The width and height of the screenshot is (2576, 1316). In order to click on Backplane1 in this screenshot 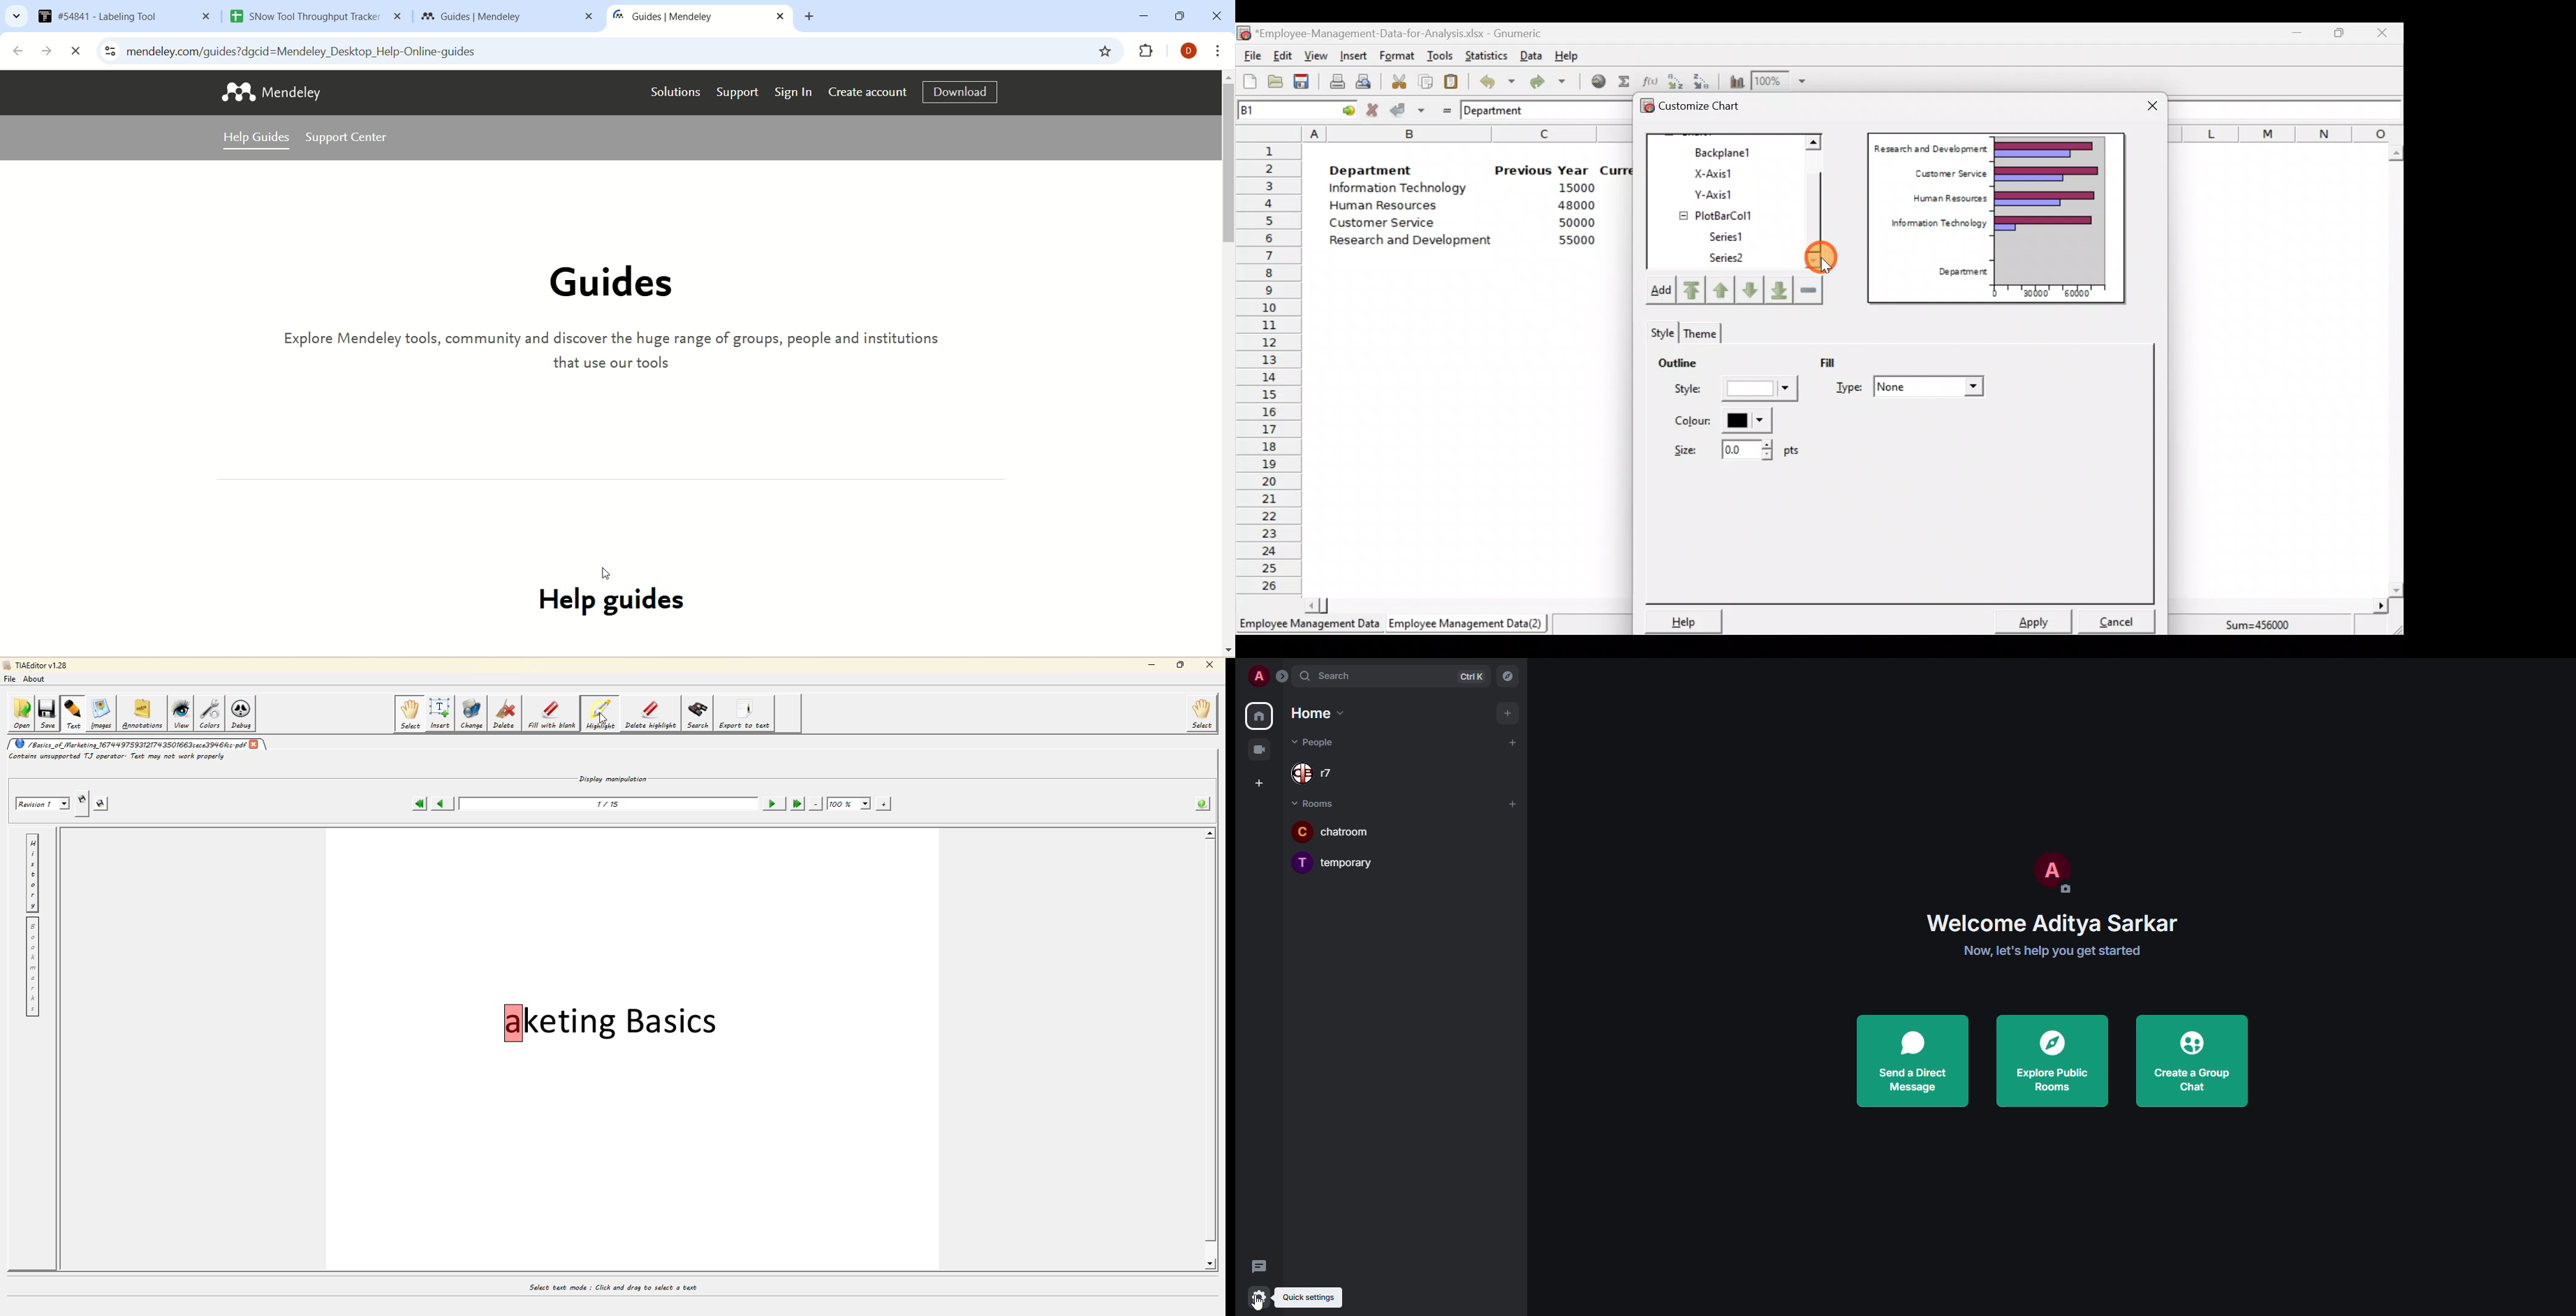, I will do `click(1728, 151)`.